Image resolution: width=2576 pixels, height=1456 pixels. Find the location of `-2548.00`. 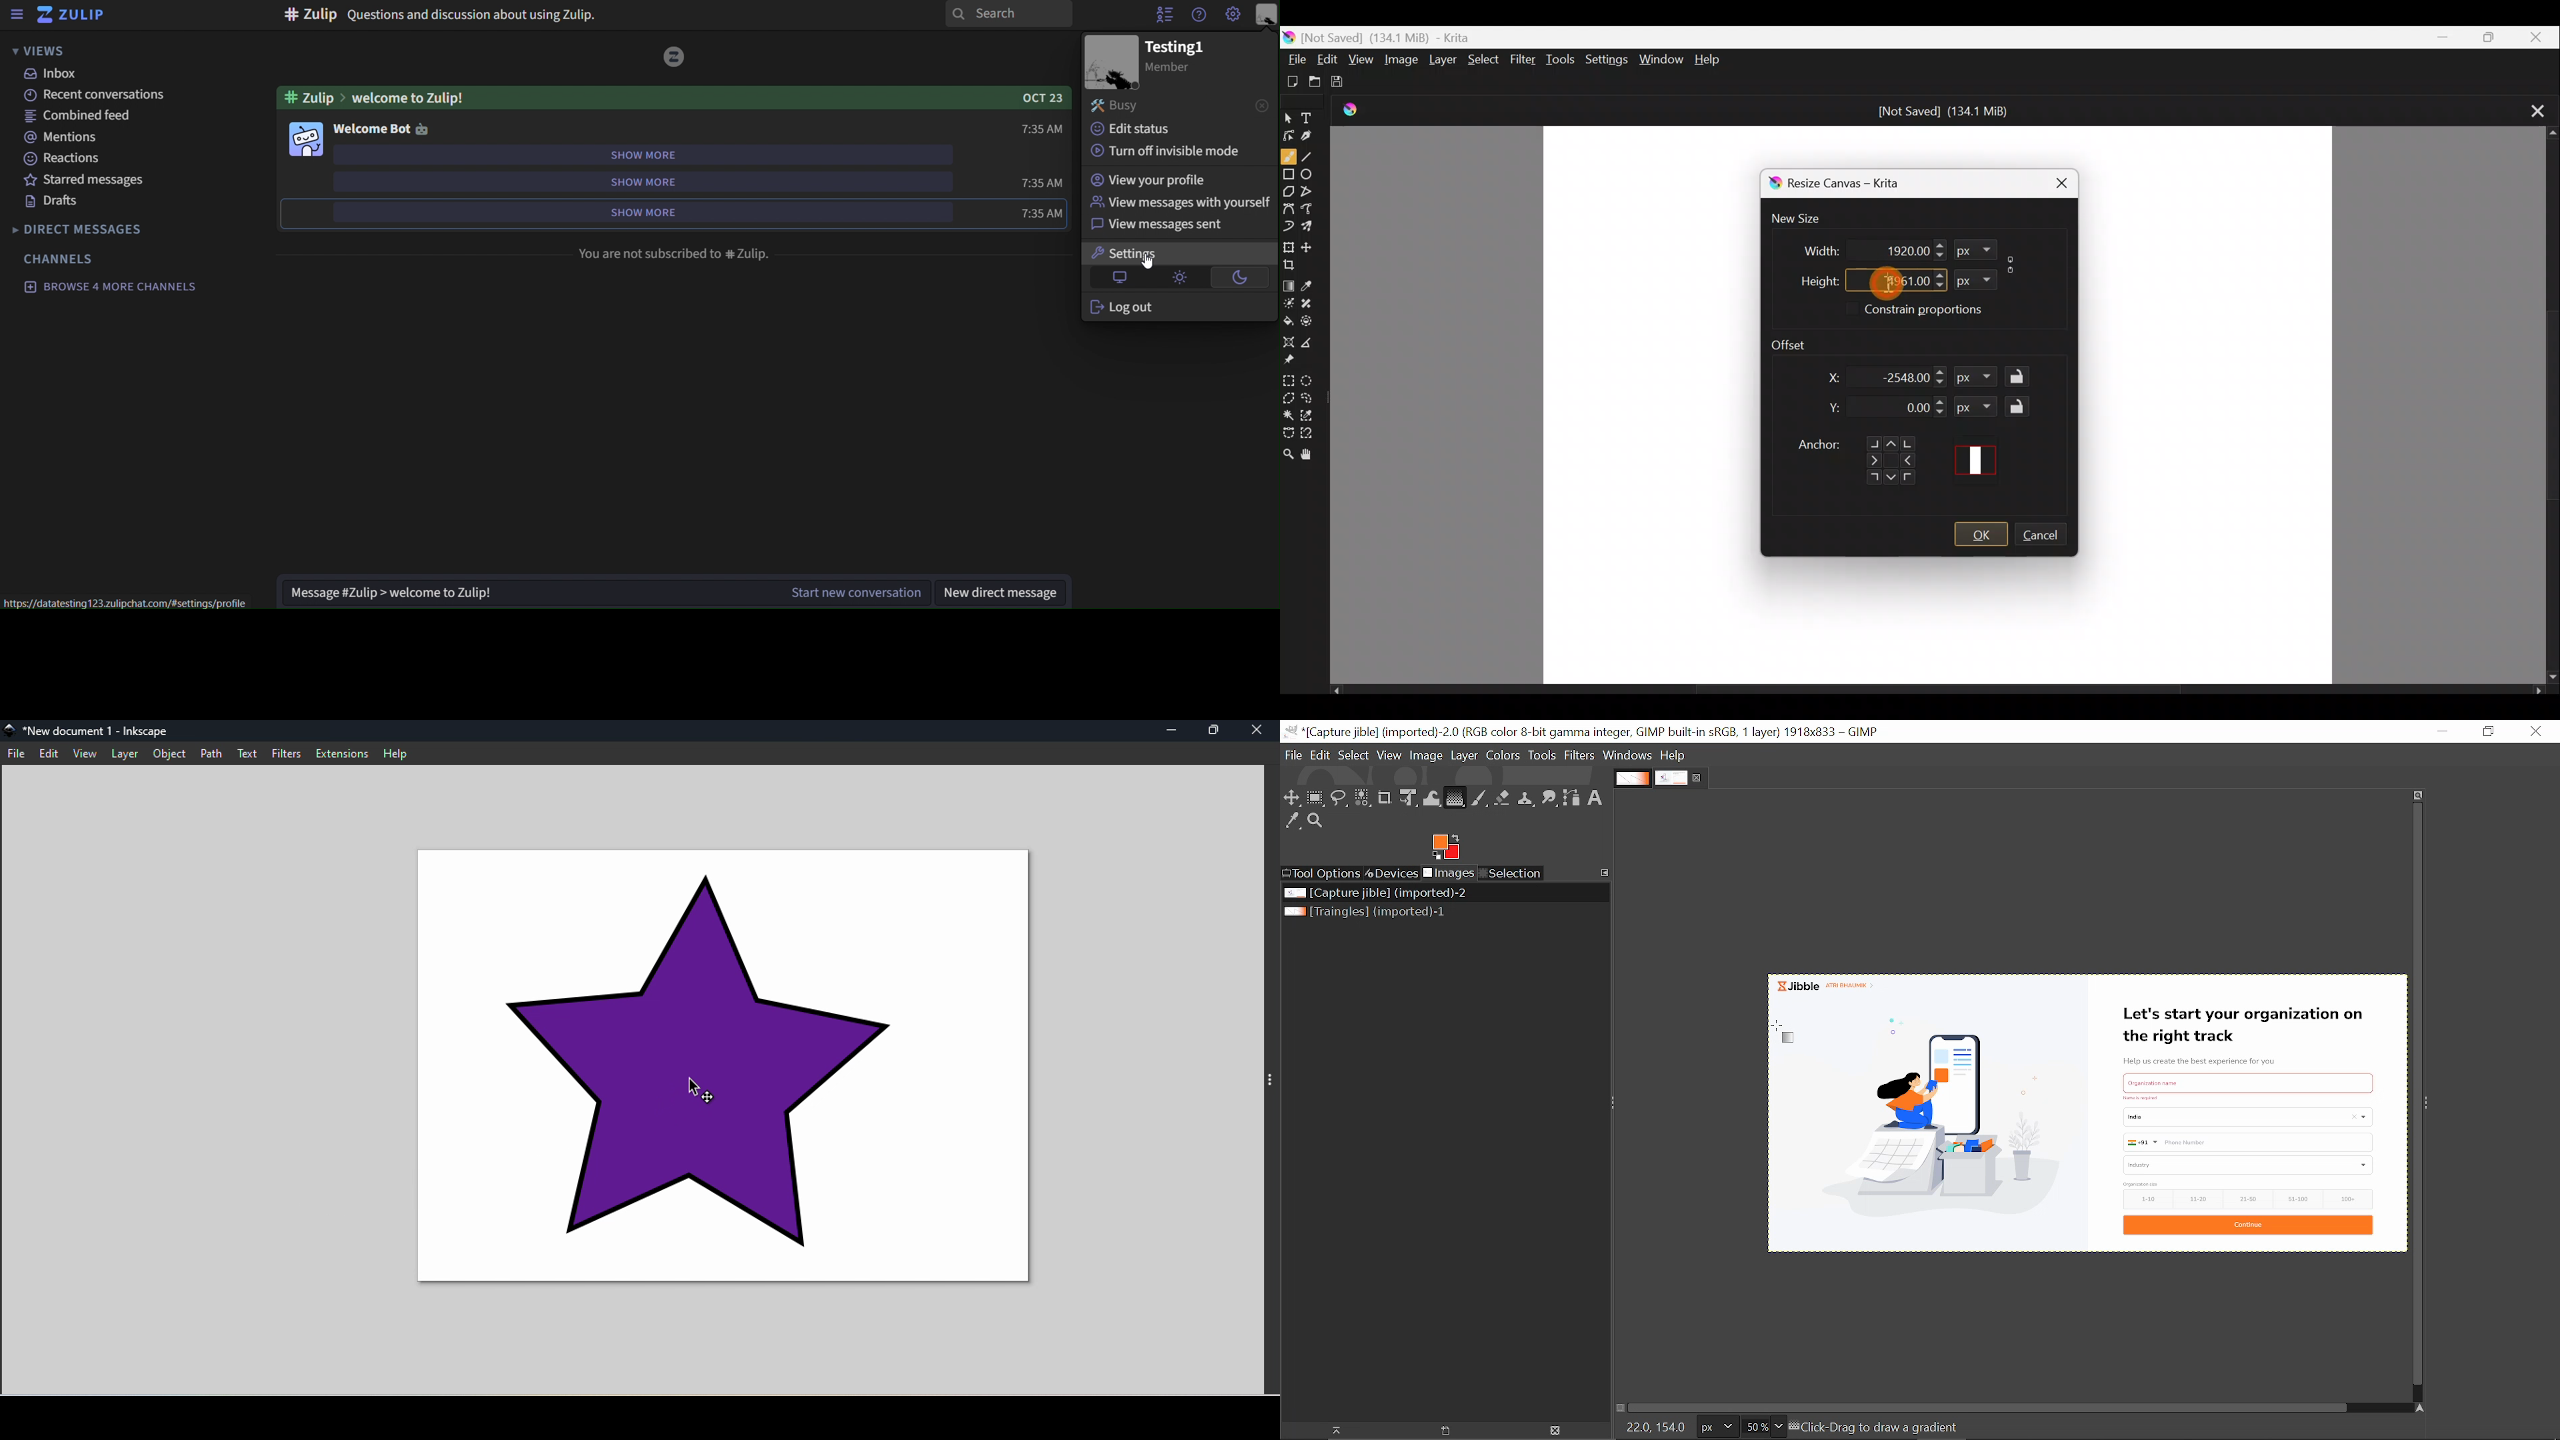

-2548.00 is located at coordinates (1904, 377).